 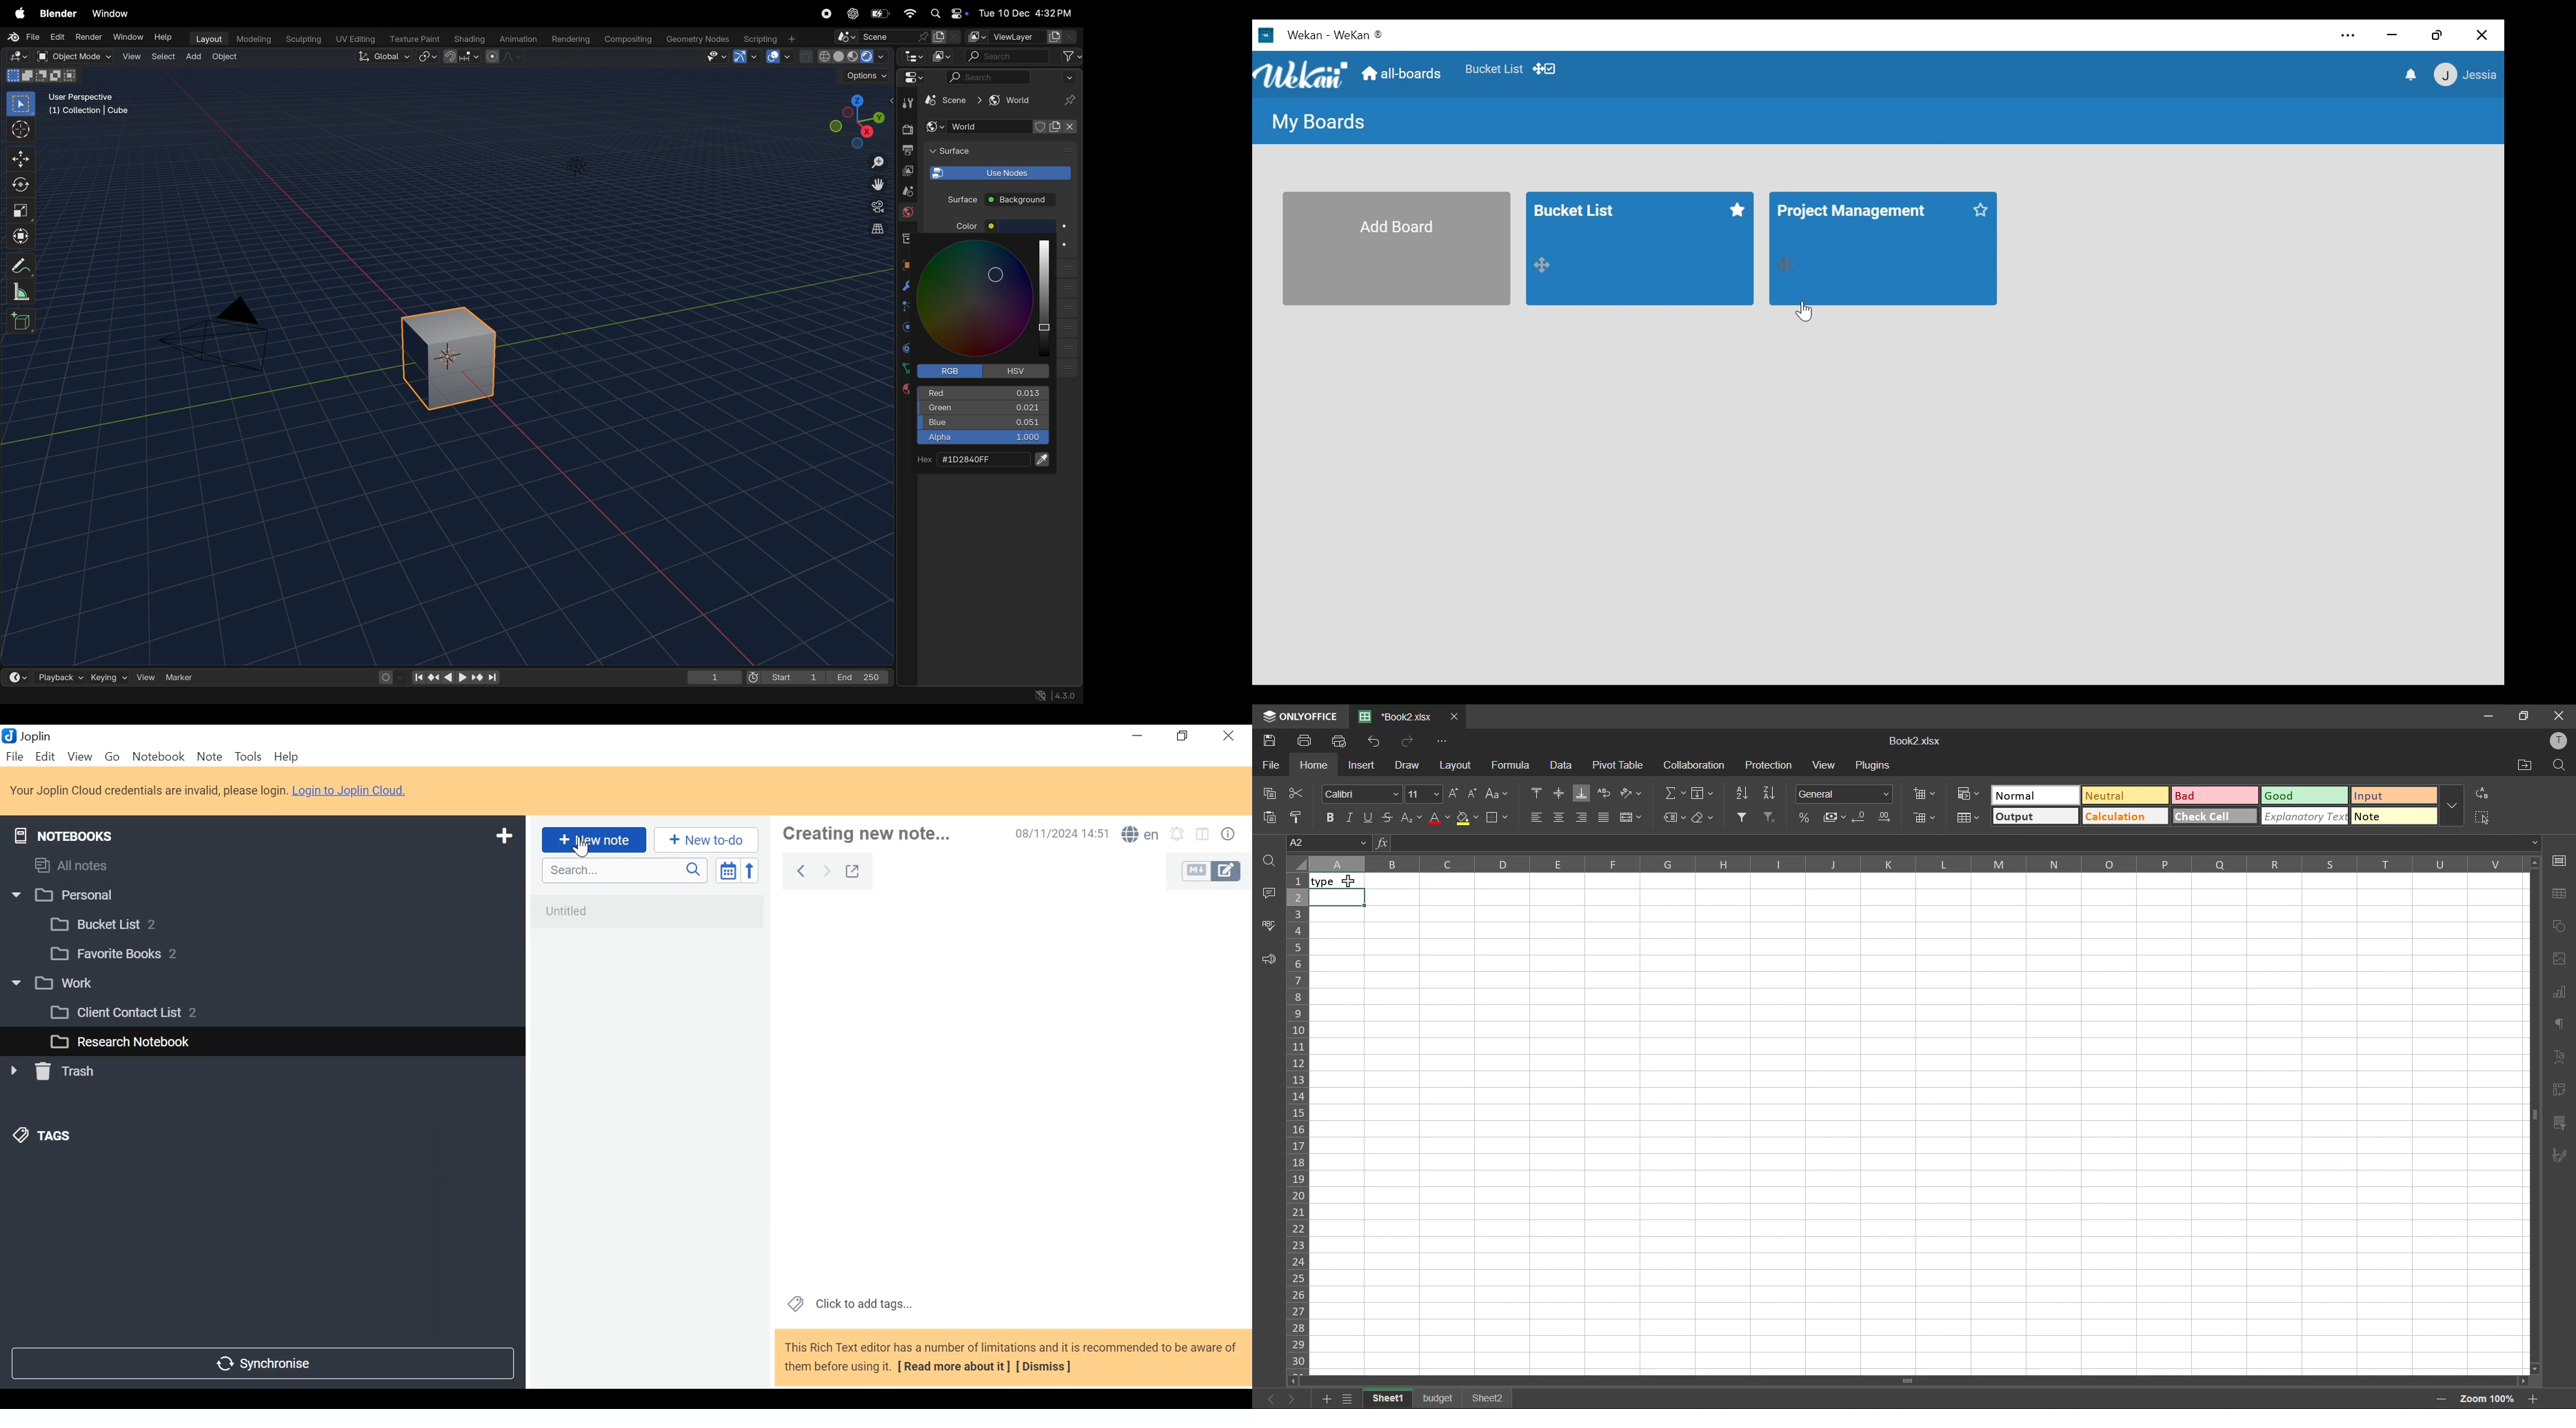 What do you see at coordinates (1702, 795) in the screenshot?
I see `fields` at bounding box center [1702, 795].